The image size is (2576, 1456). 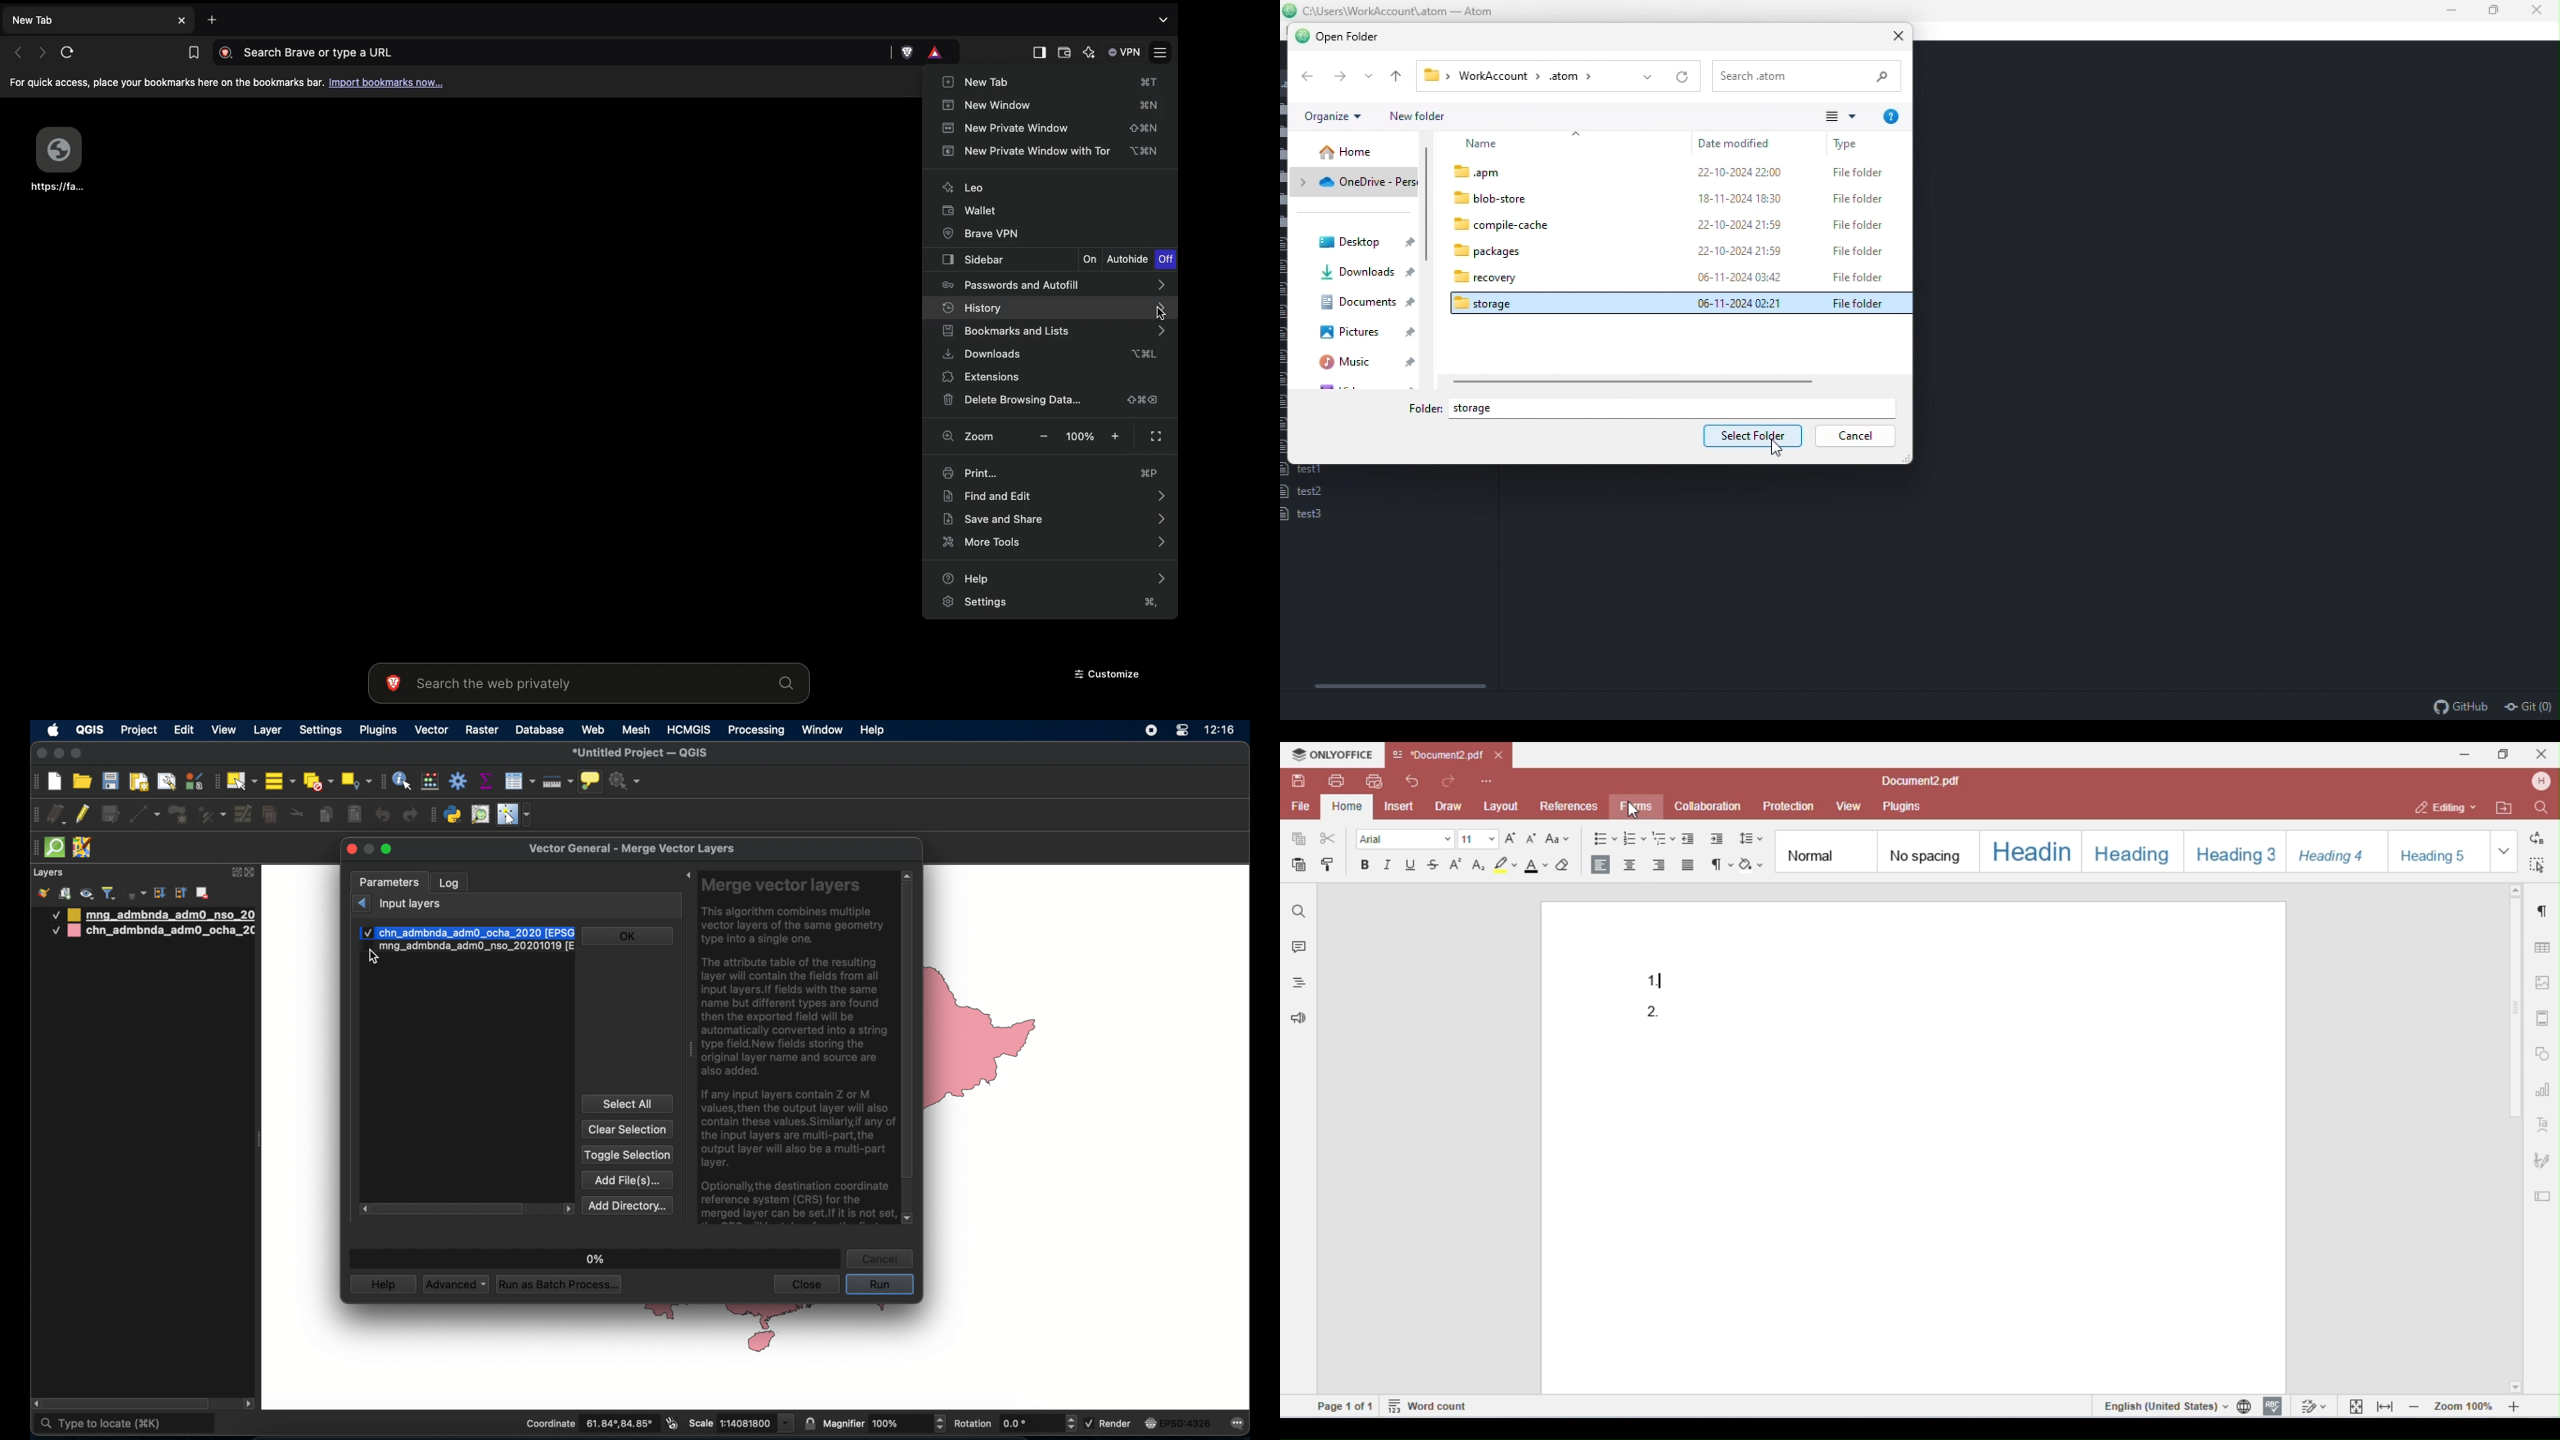 I want to click on lock scale, so click(x=809, y=1422).